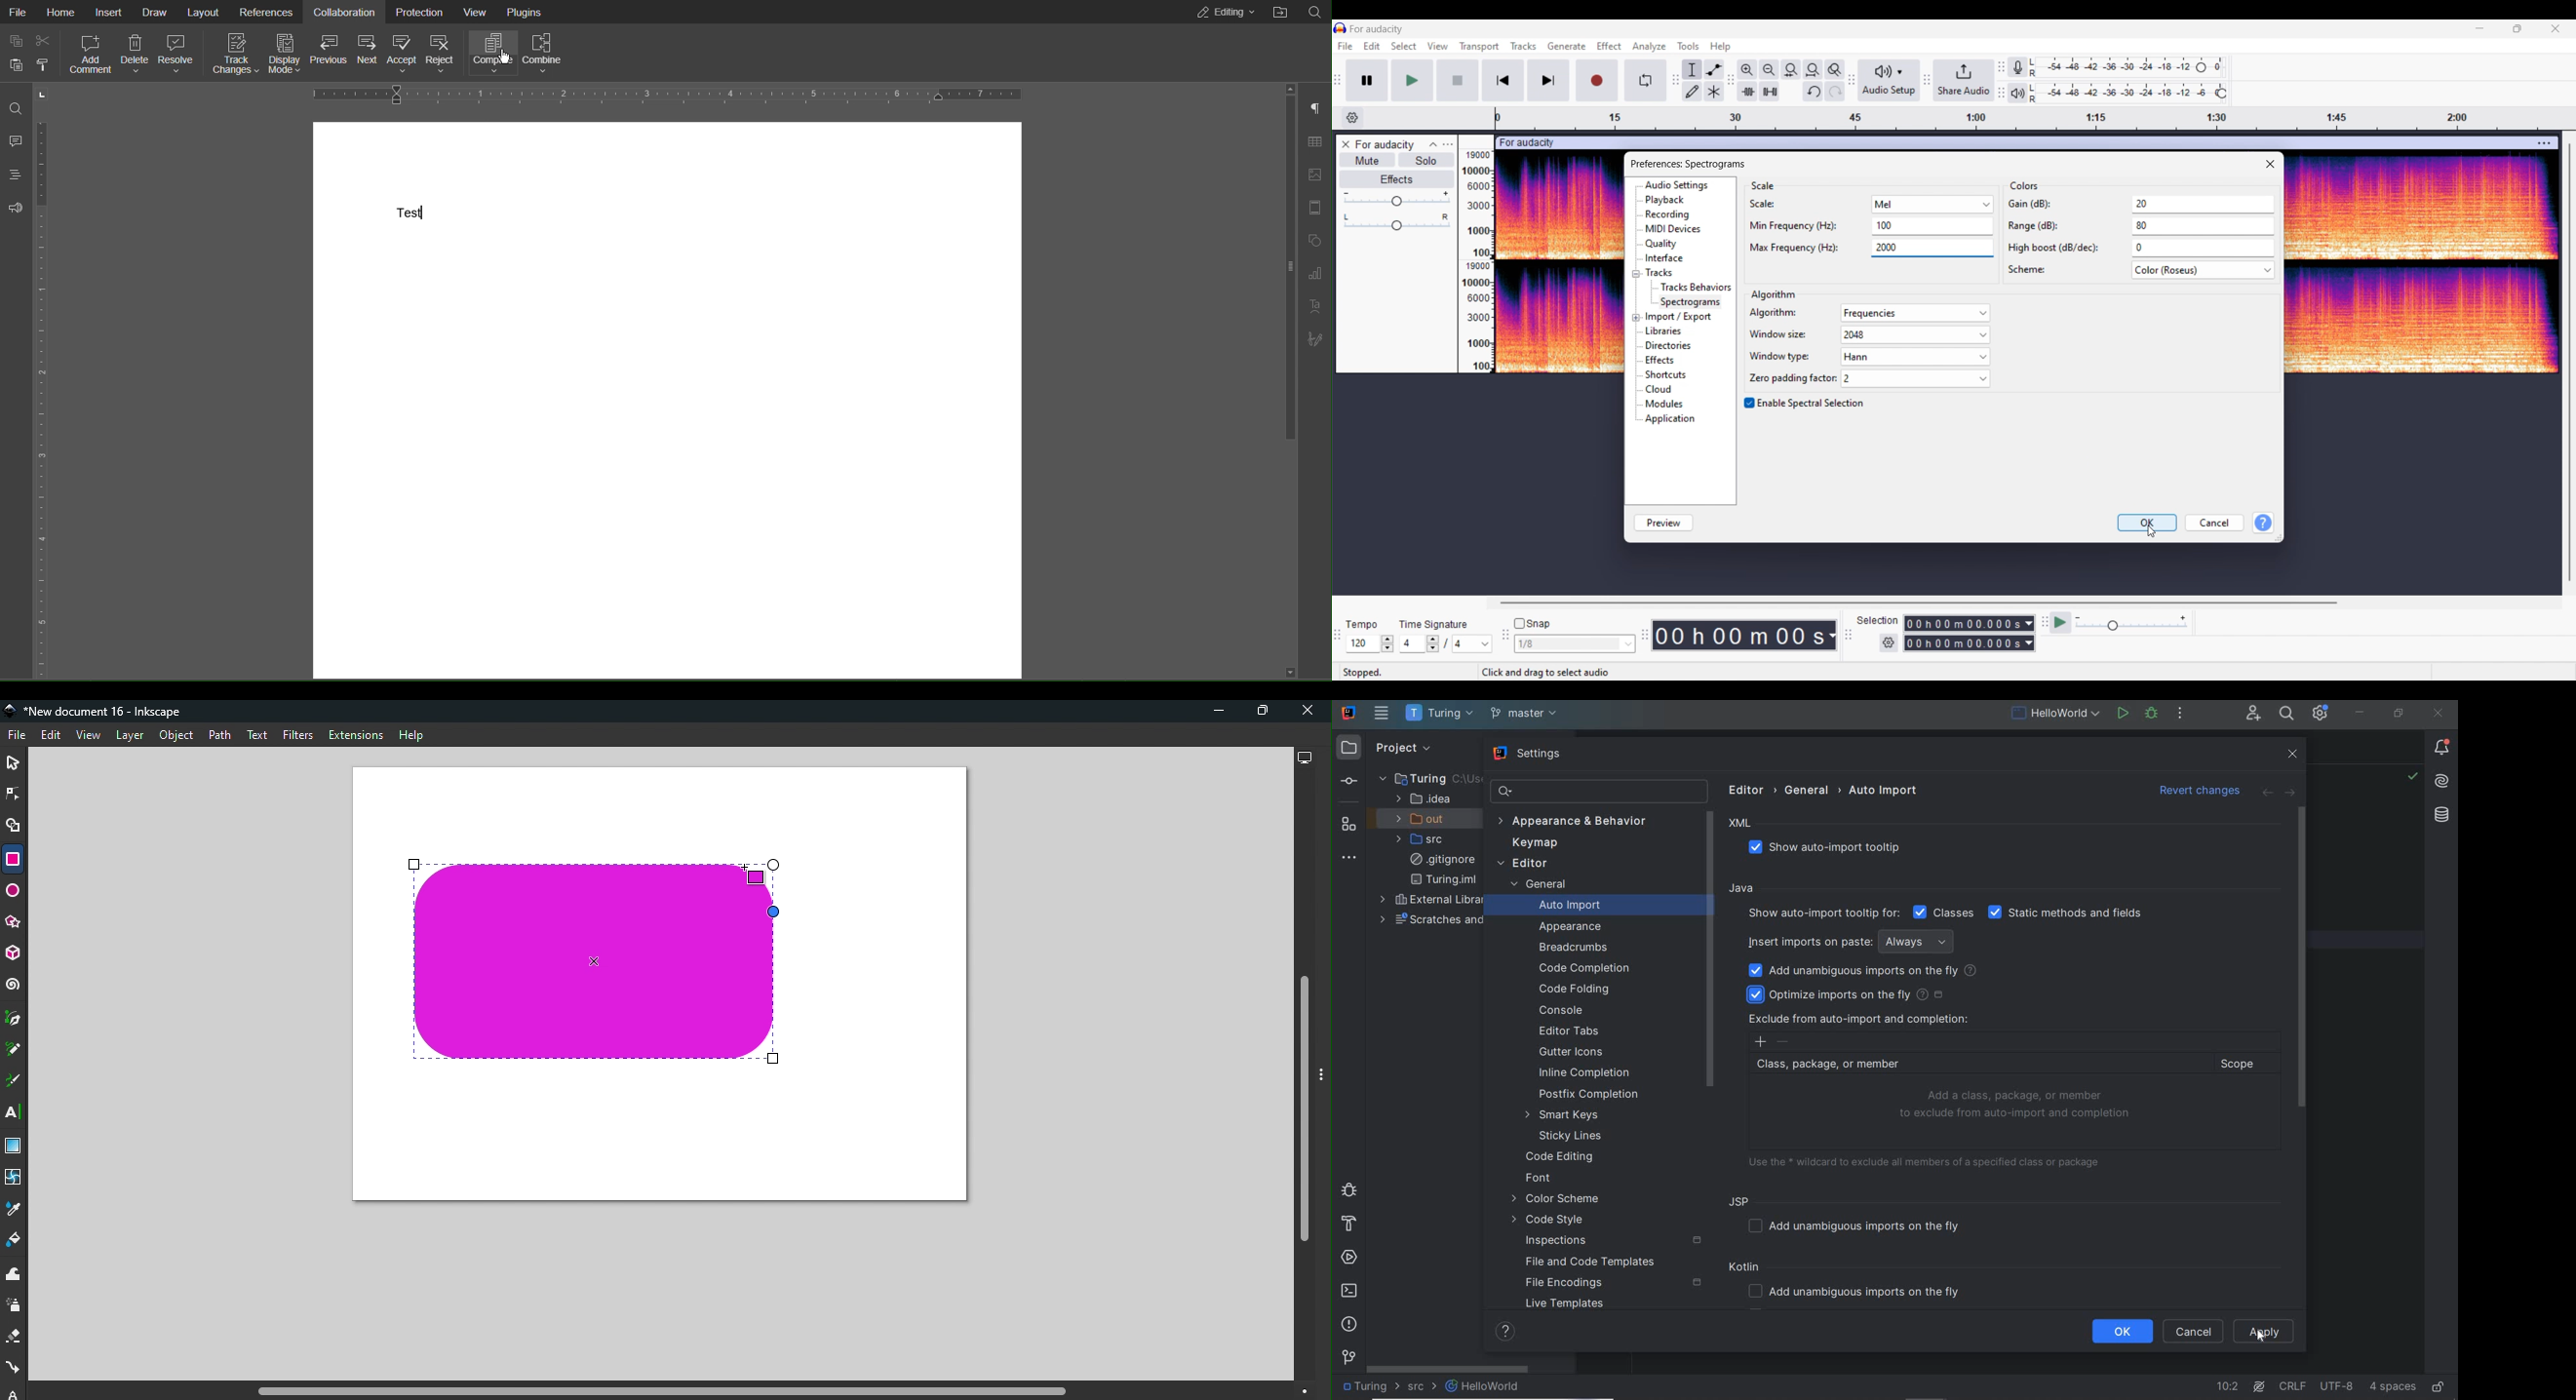 The width and height of the screenshot is (2576, 1400). I want to click on EDITOR, so click(1522, 864).